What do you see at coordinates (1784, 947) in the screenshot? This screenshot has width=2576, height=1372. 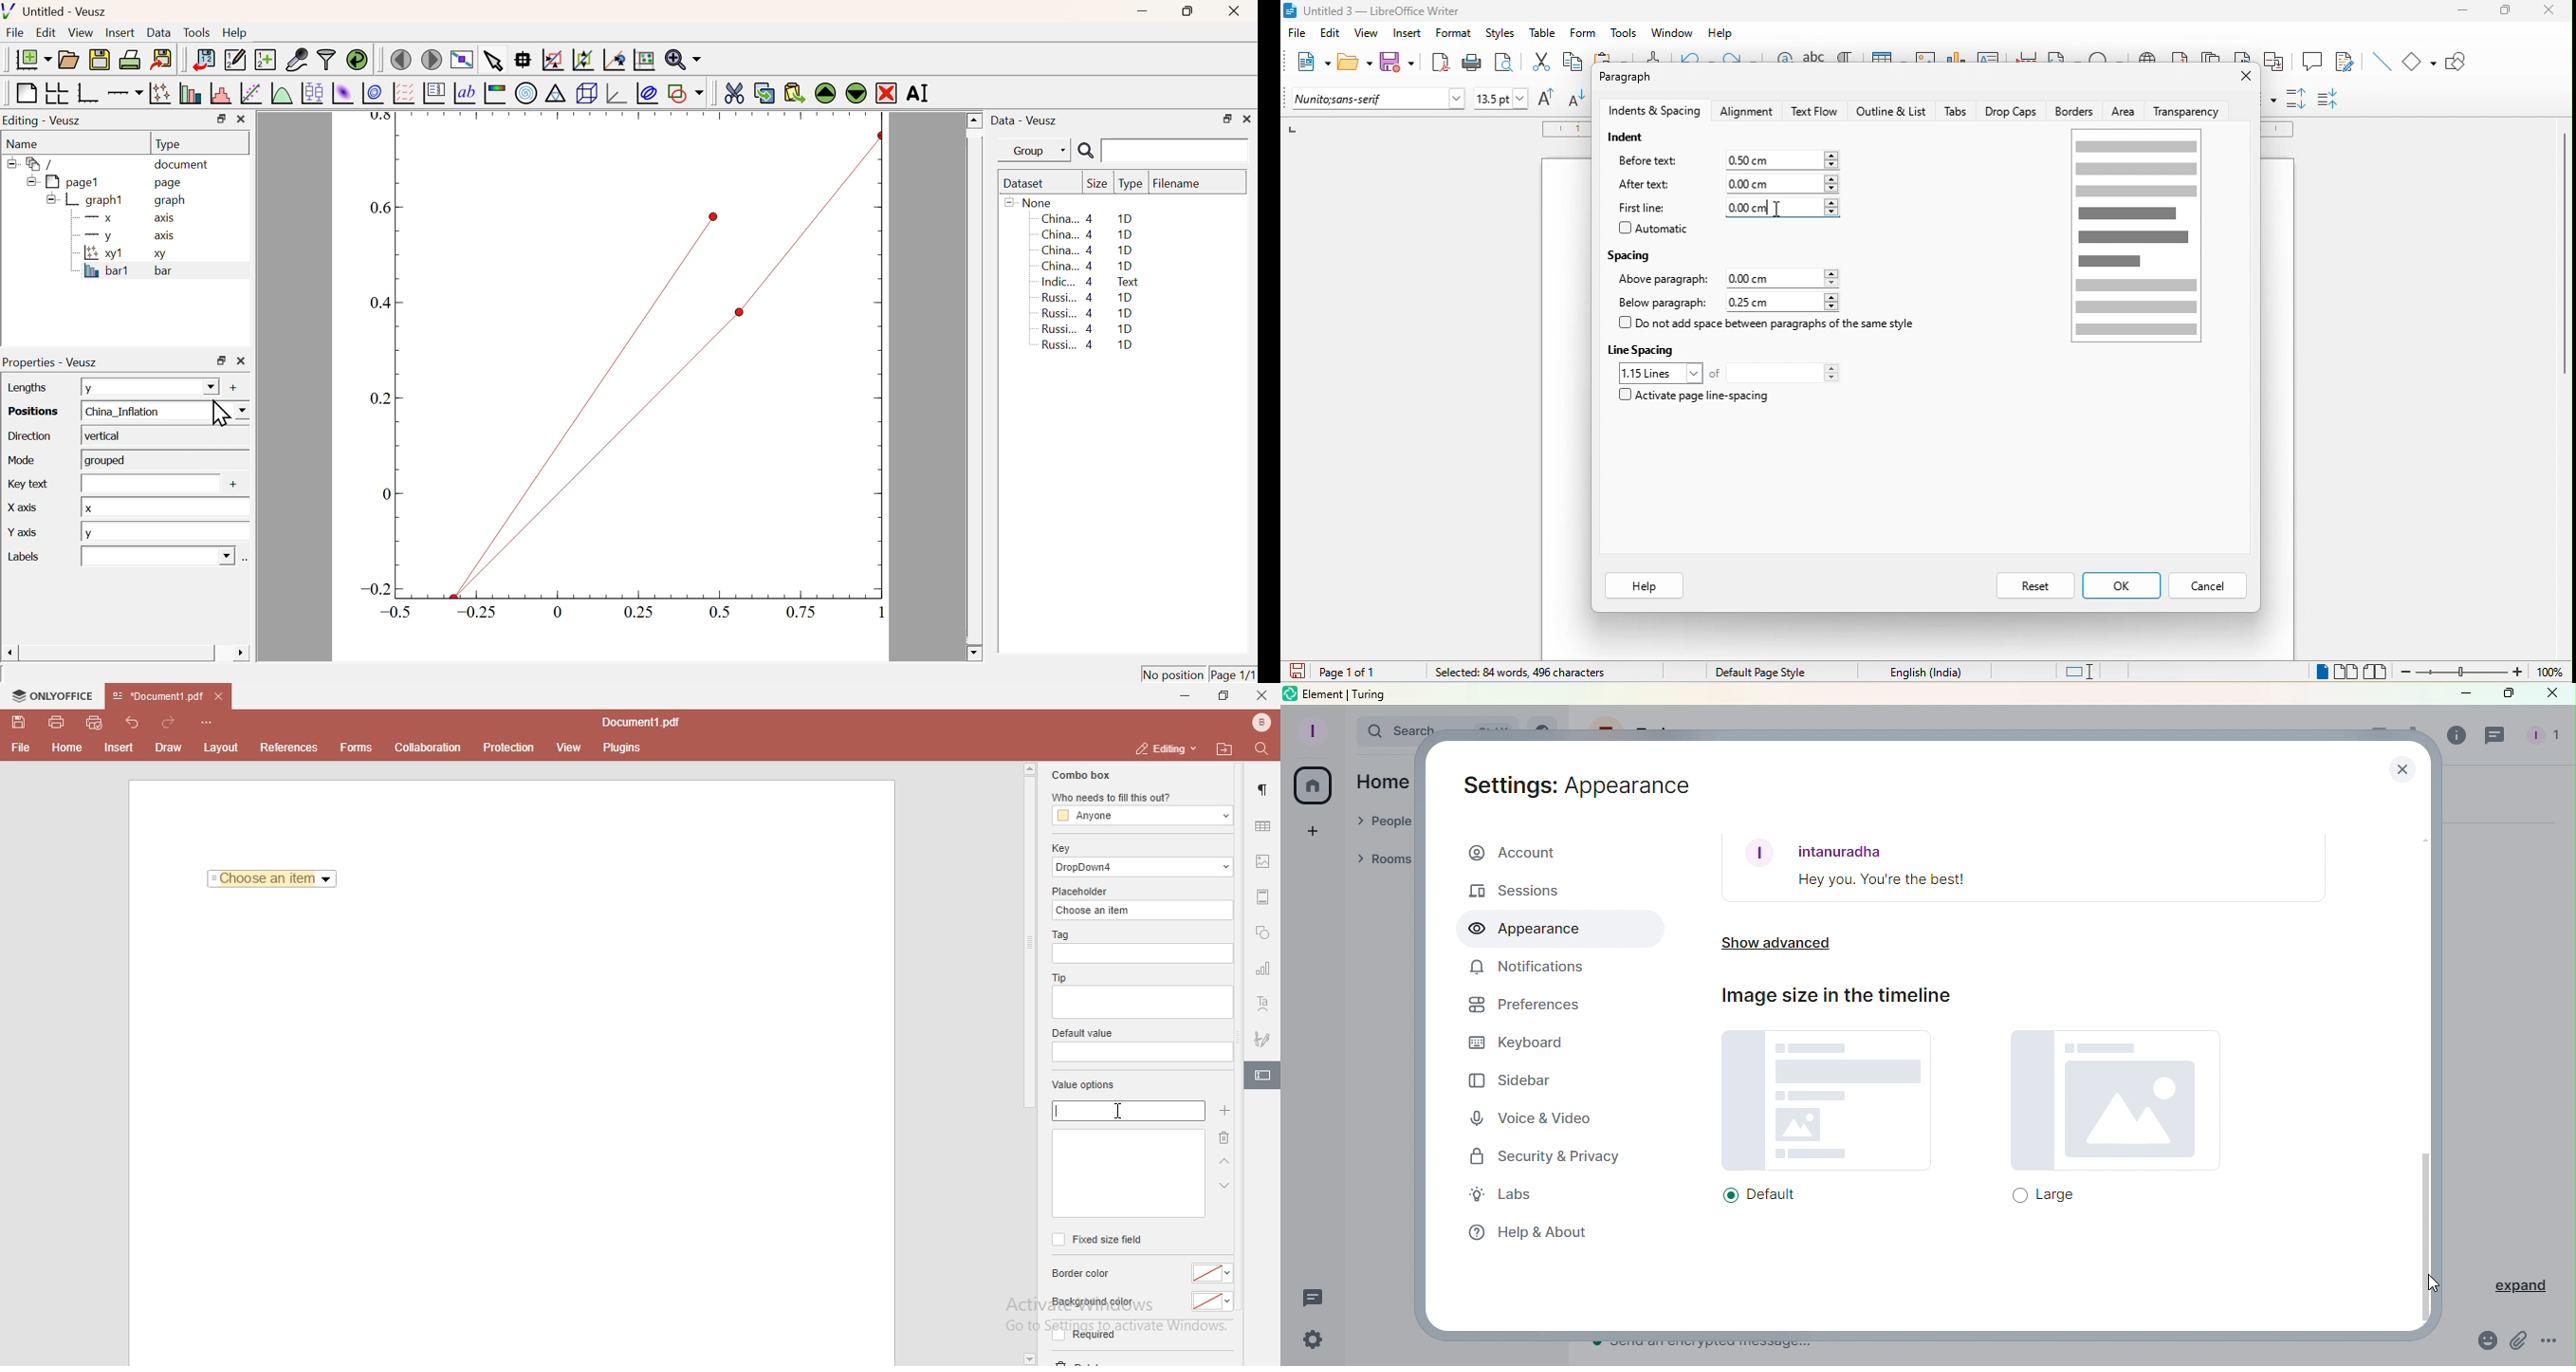 I see `Show advanced` at bounding box center [1784, 947].